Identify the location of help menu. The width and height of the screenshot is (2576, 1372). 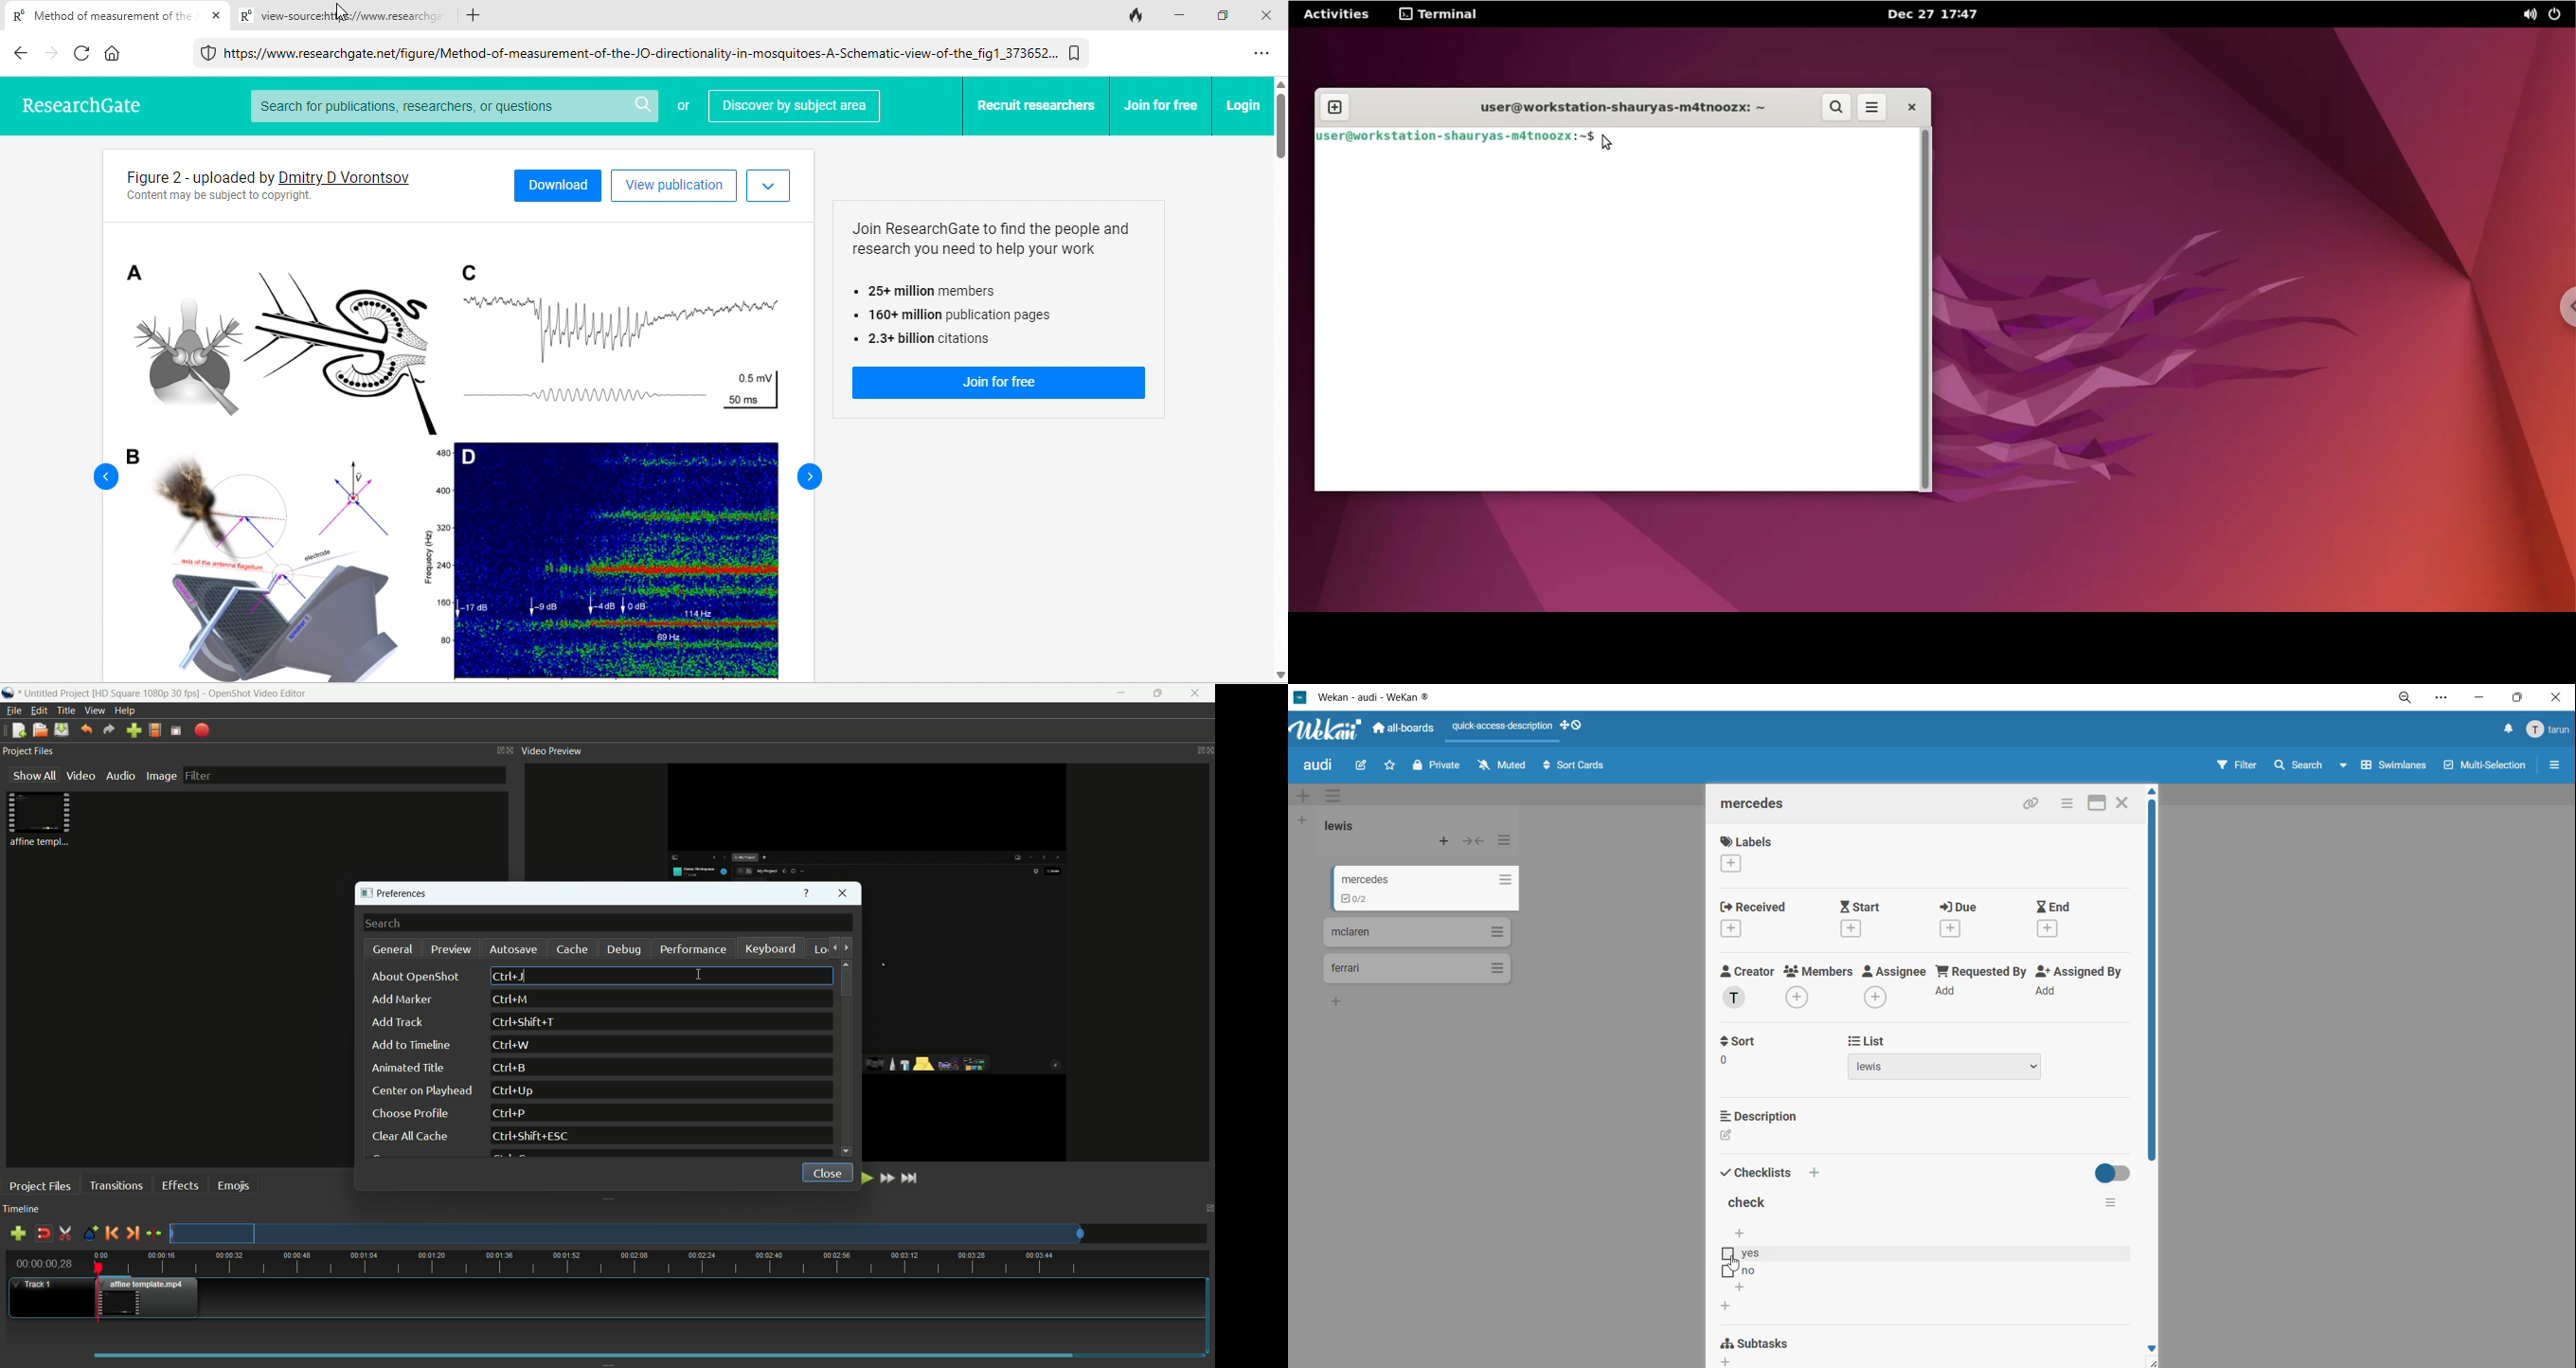
(127, 711).